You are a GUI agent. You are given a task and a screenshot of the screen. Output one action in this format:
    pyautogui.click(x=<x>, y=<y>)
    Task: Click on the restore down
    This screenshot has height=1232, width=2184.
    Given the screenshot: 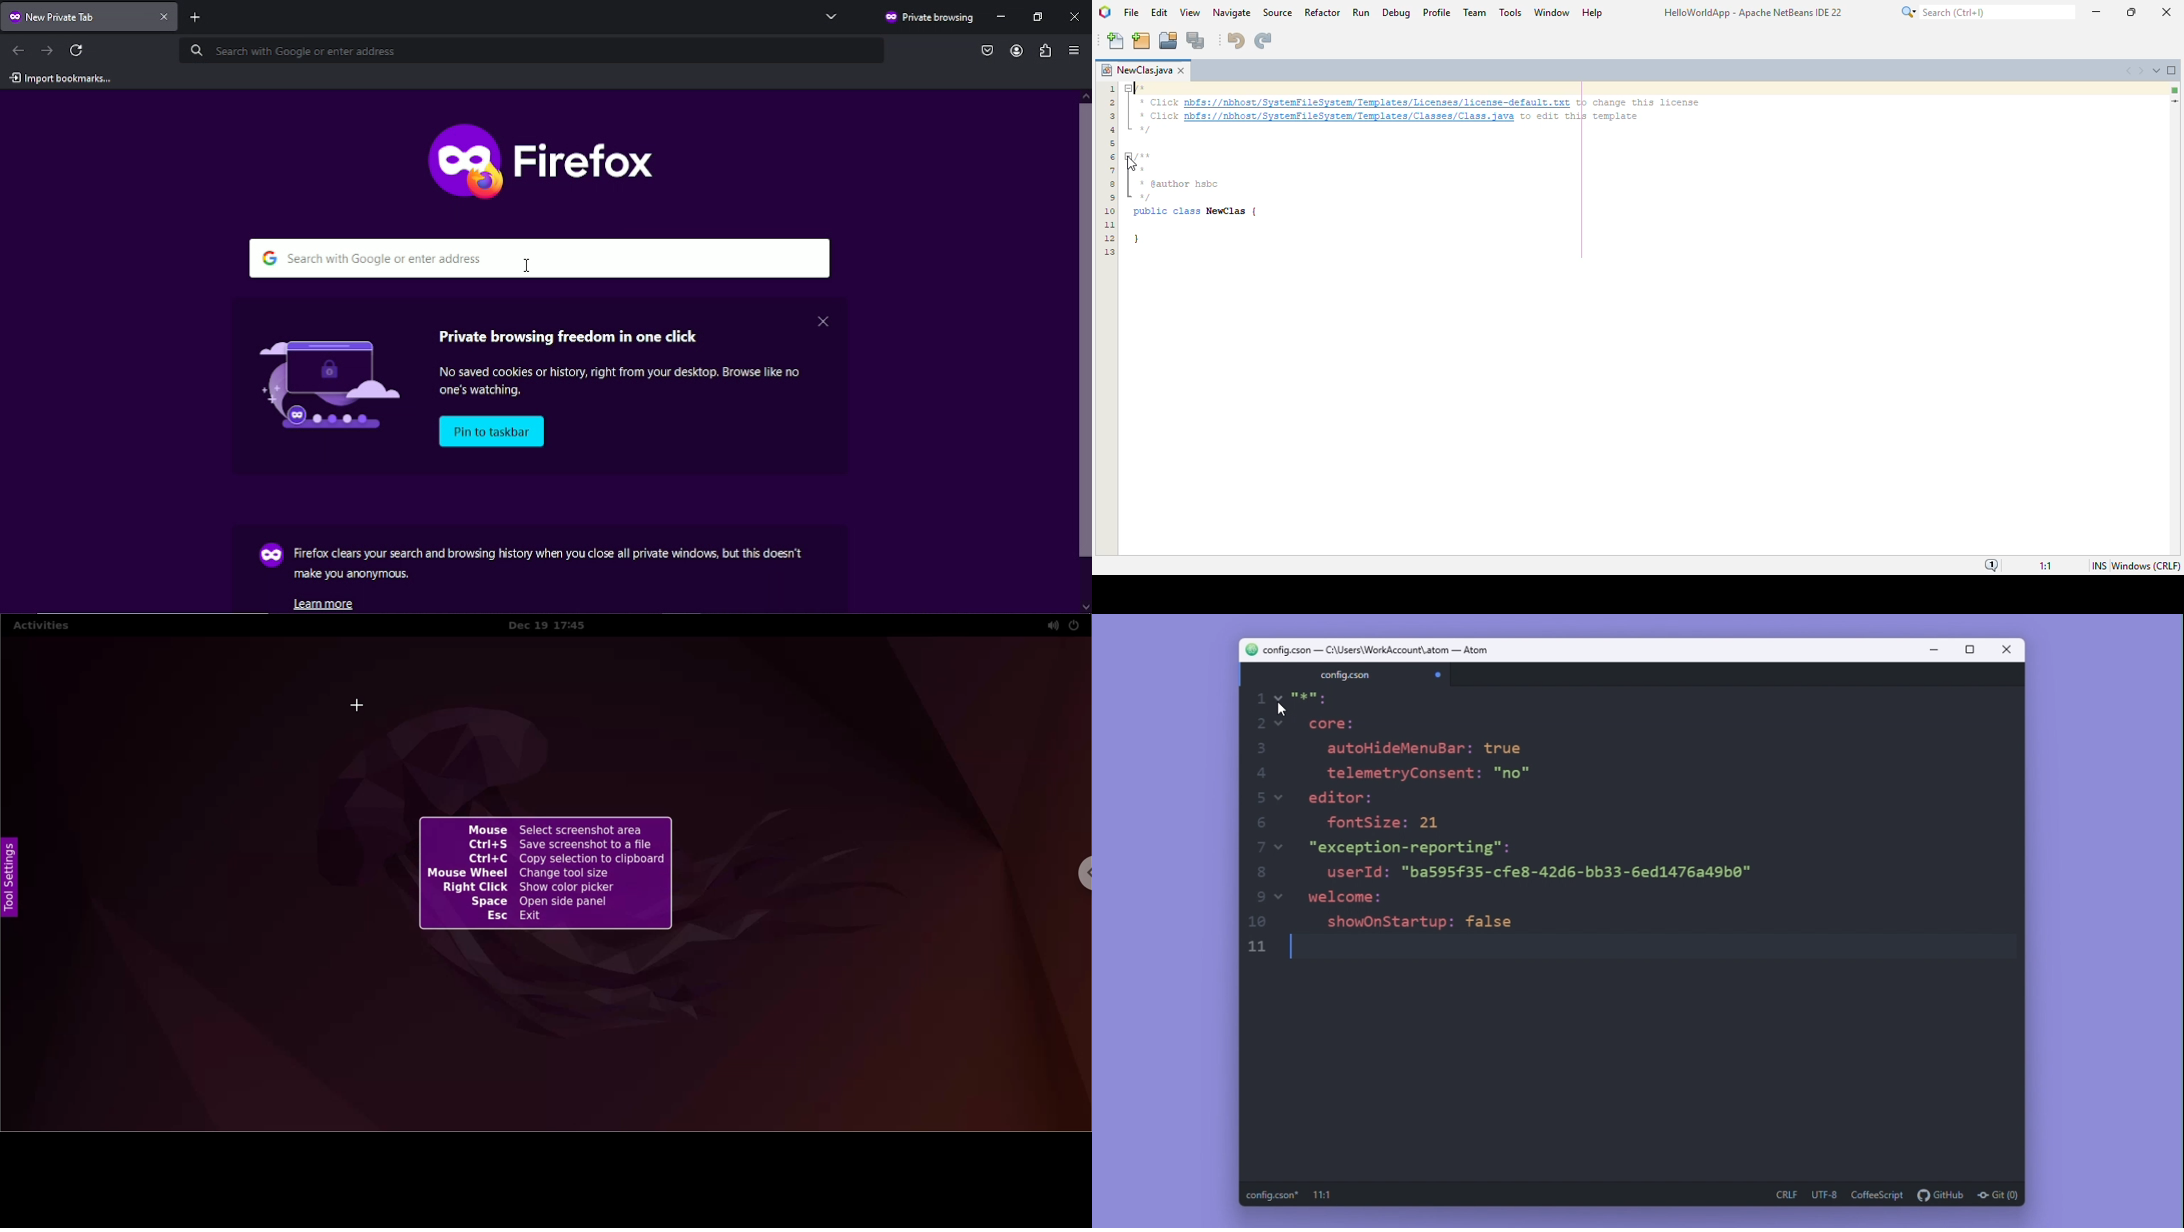 What is the action you would take?
    pyautogui.click(x=1039, y=17)
    